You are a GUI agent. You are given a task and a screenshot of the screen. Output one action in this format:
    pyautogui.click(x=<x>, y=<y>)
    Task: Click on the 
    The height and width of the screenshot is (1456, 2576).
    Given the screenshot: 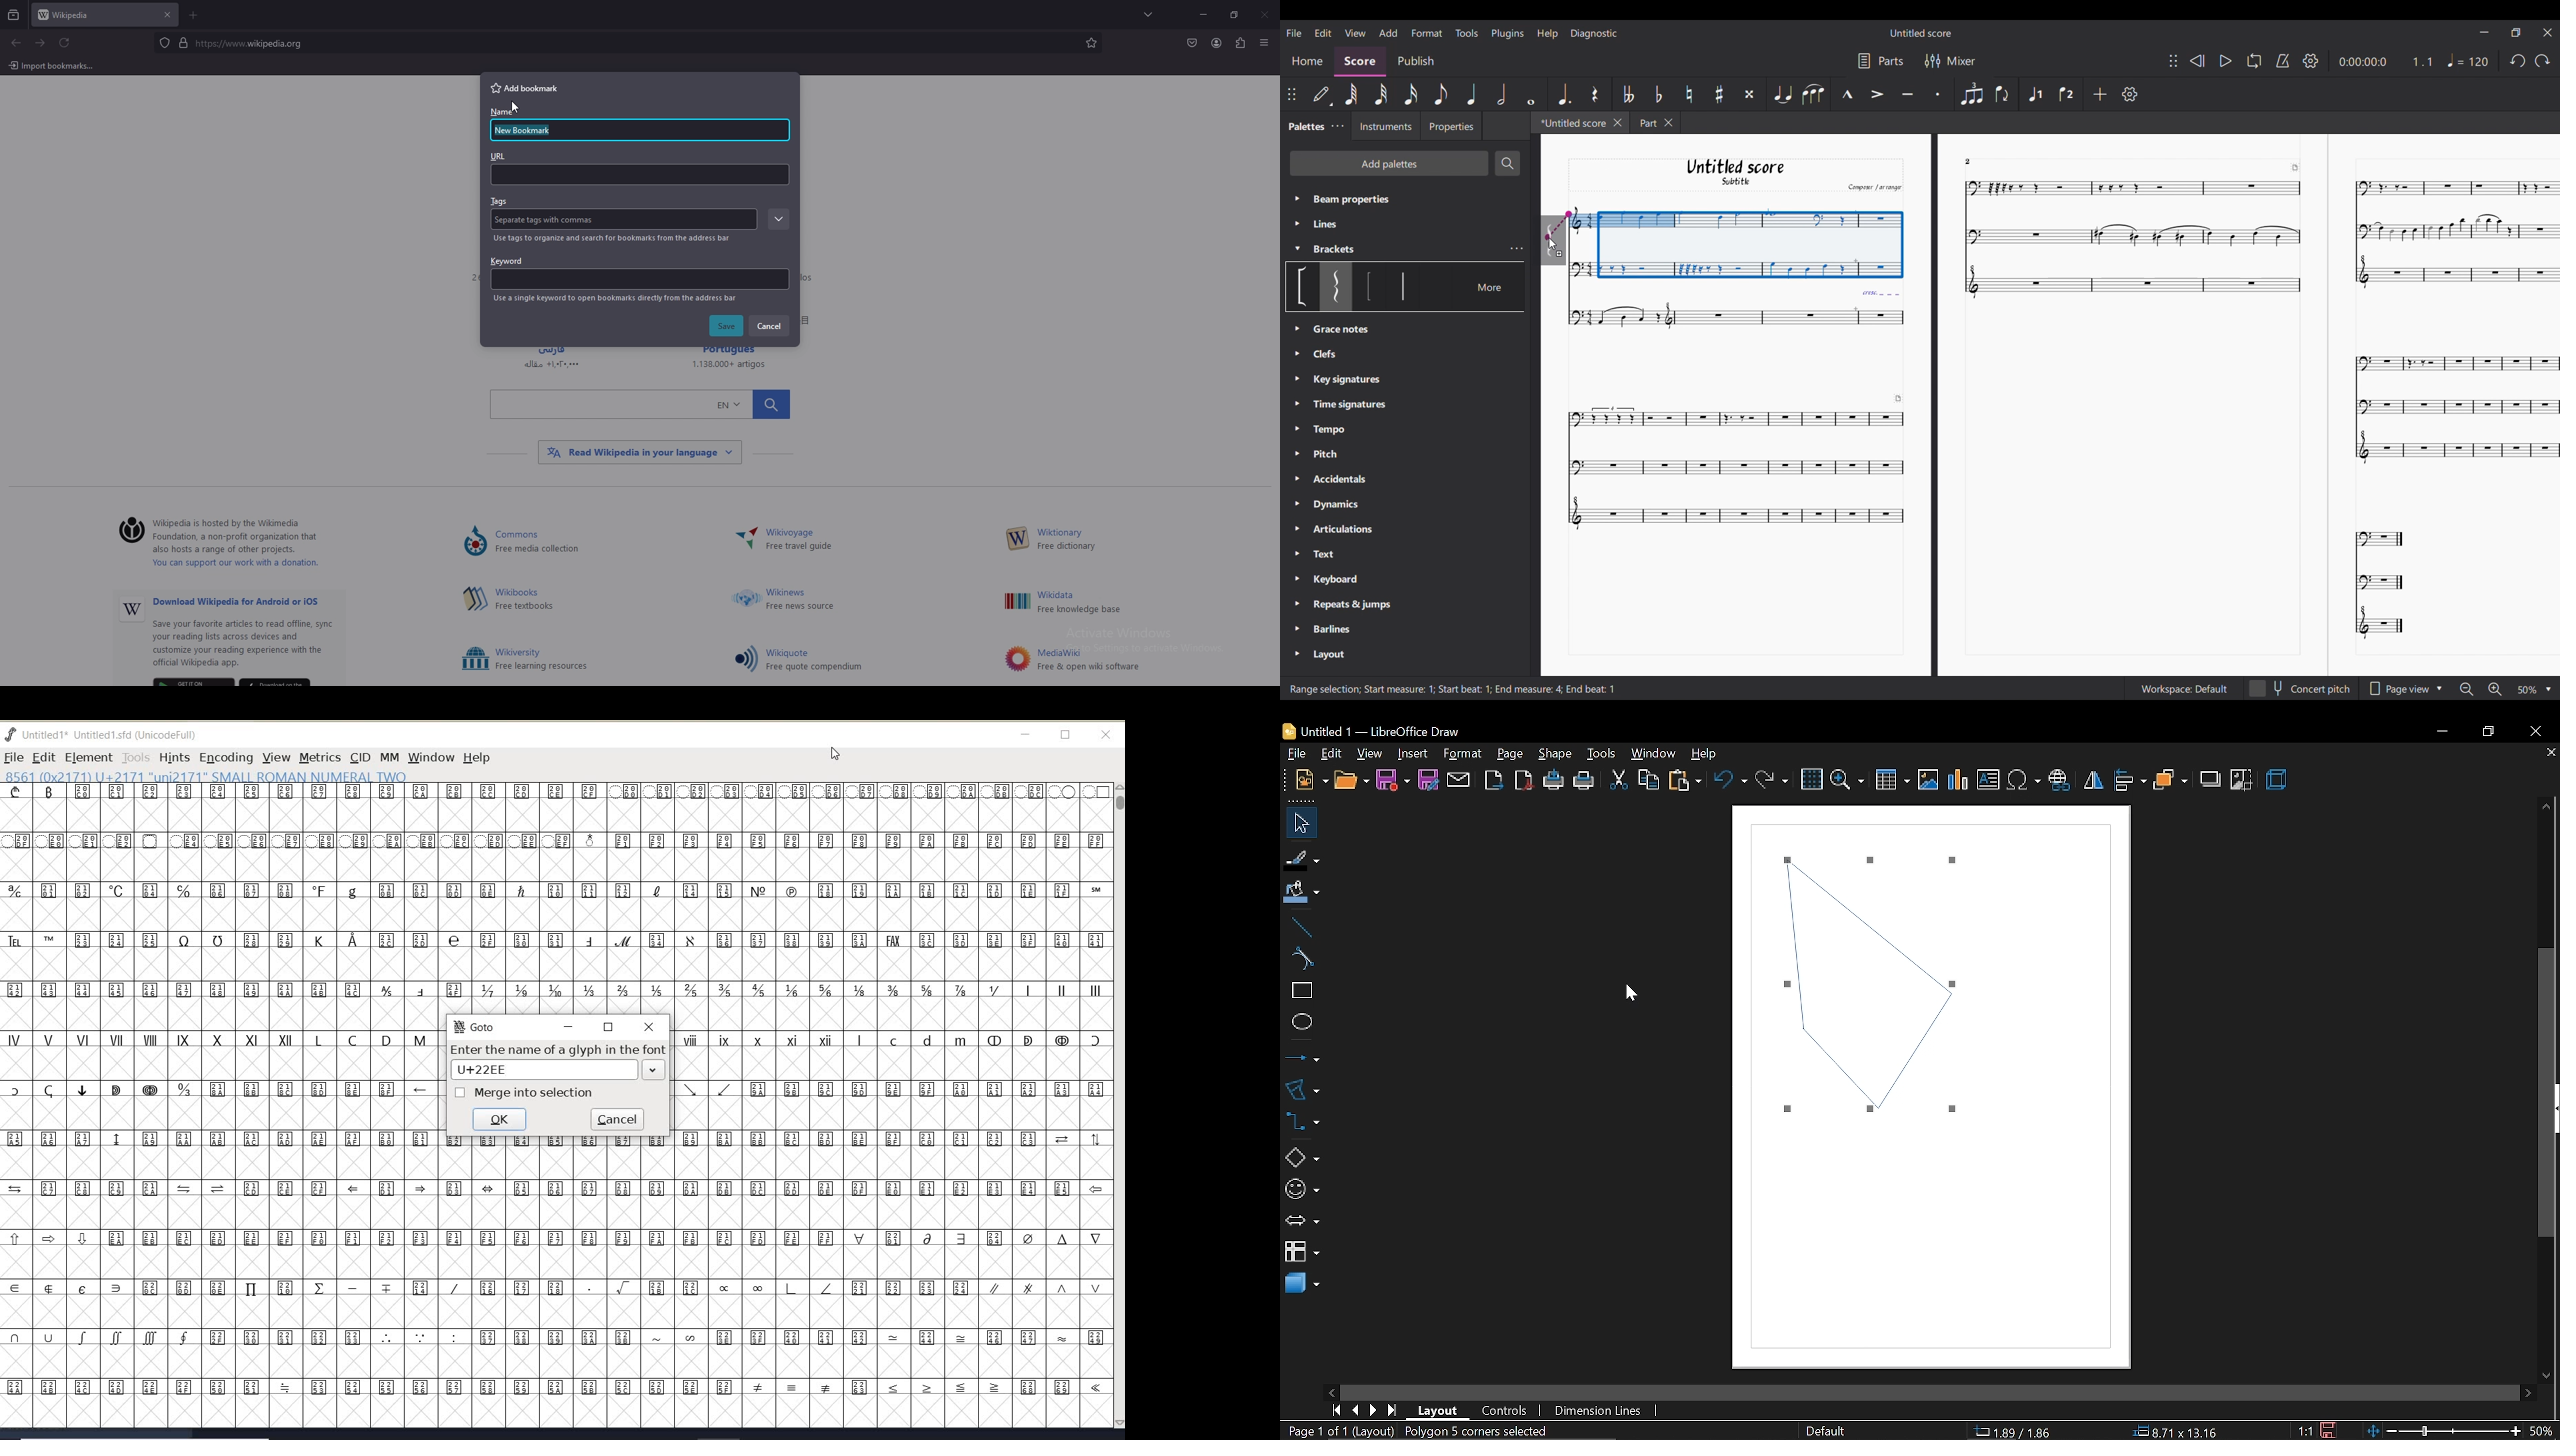 What is the action you would take?
    pyautogui.click(x=2457, y=407)
    